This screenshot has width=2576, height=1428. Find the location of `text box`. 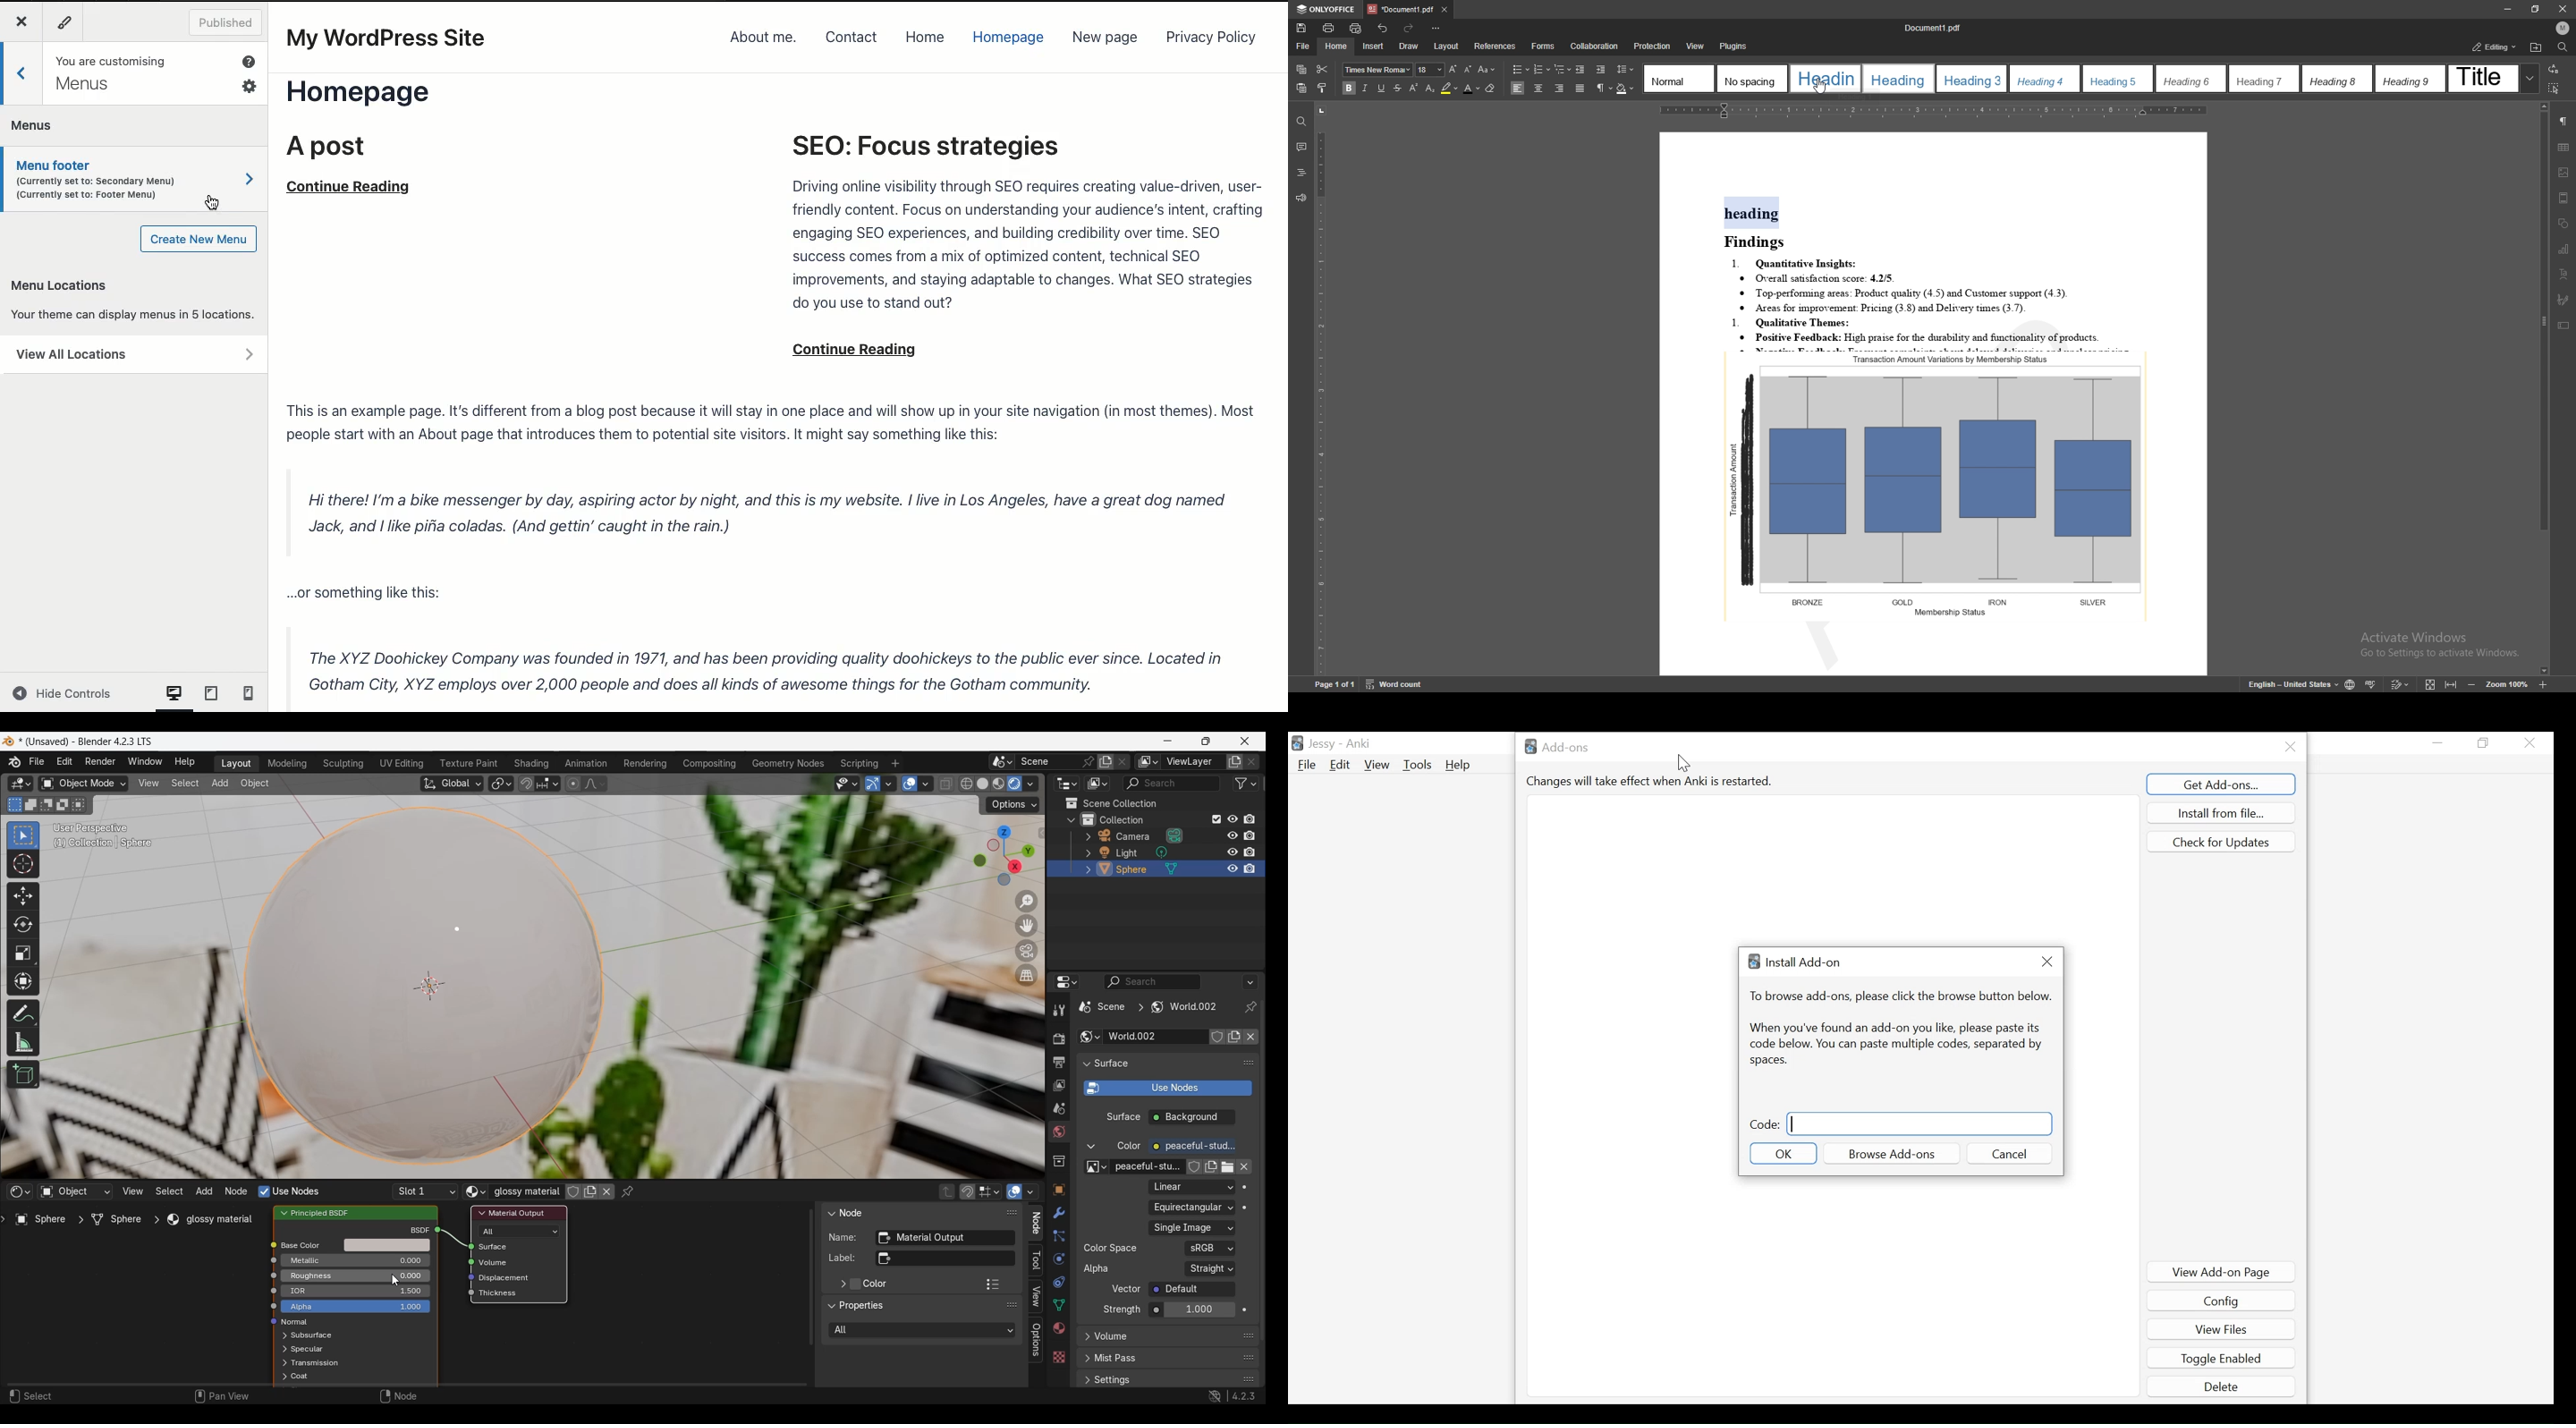

text box is located at coordinates (2563, 326).